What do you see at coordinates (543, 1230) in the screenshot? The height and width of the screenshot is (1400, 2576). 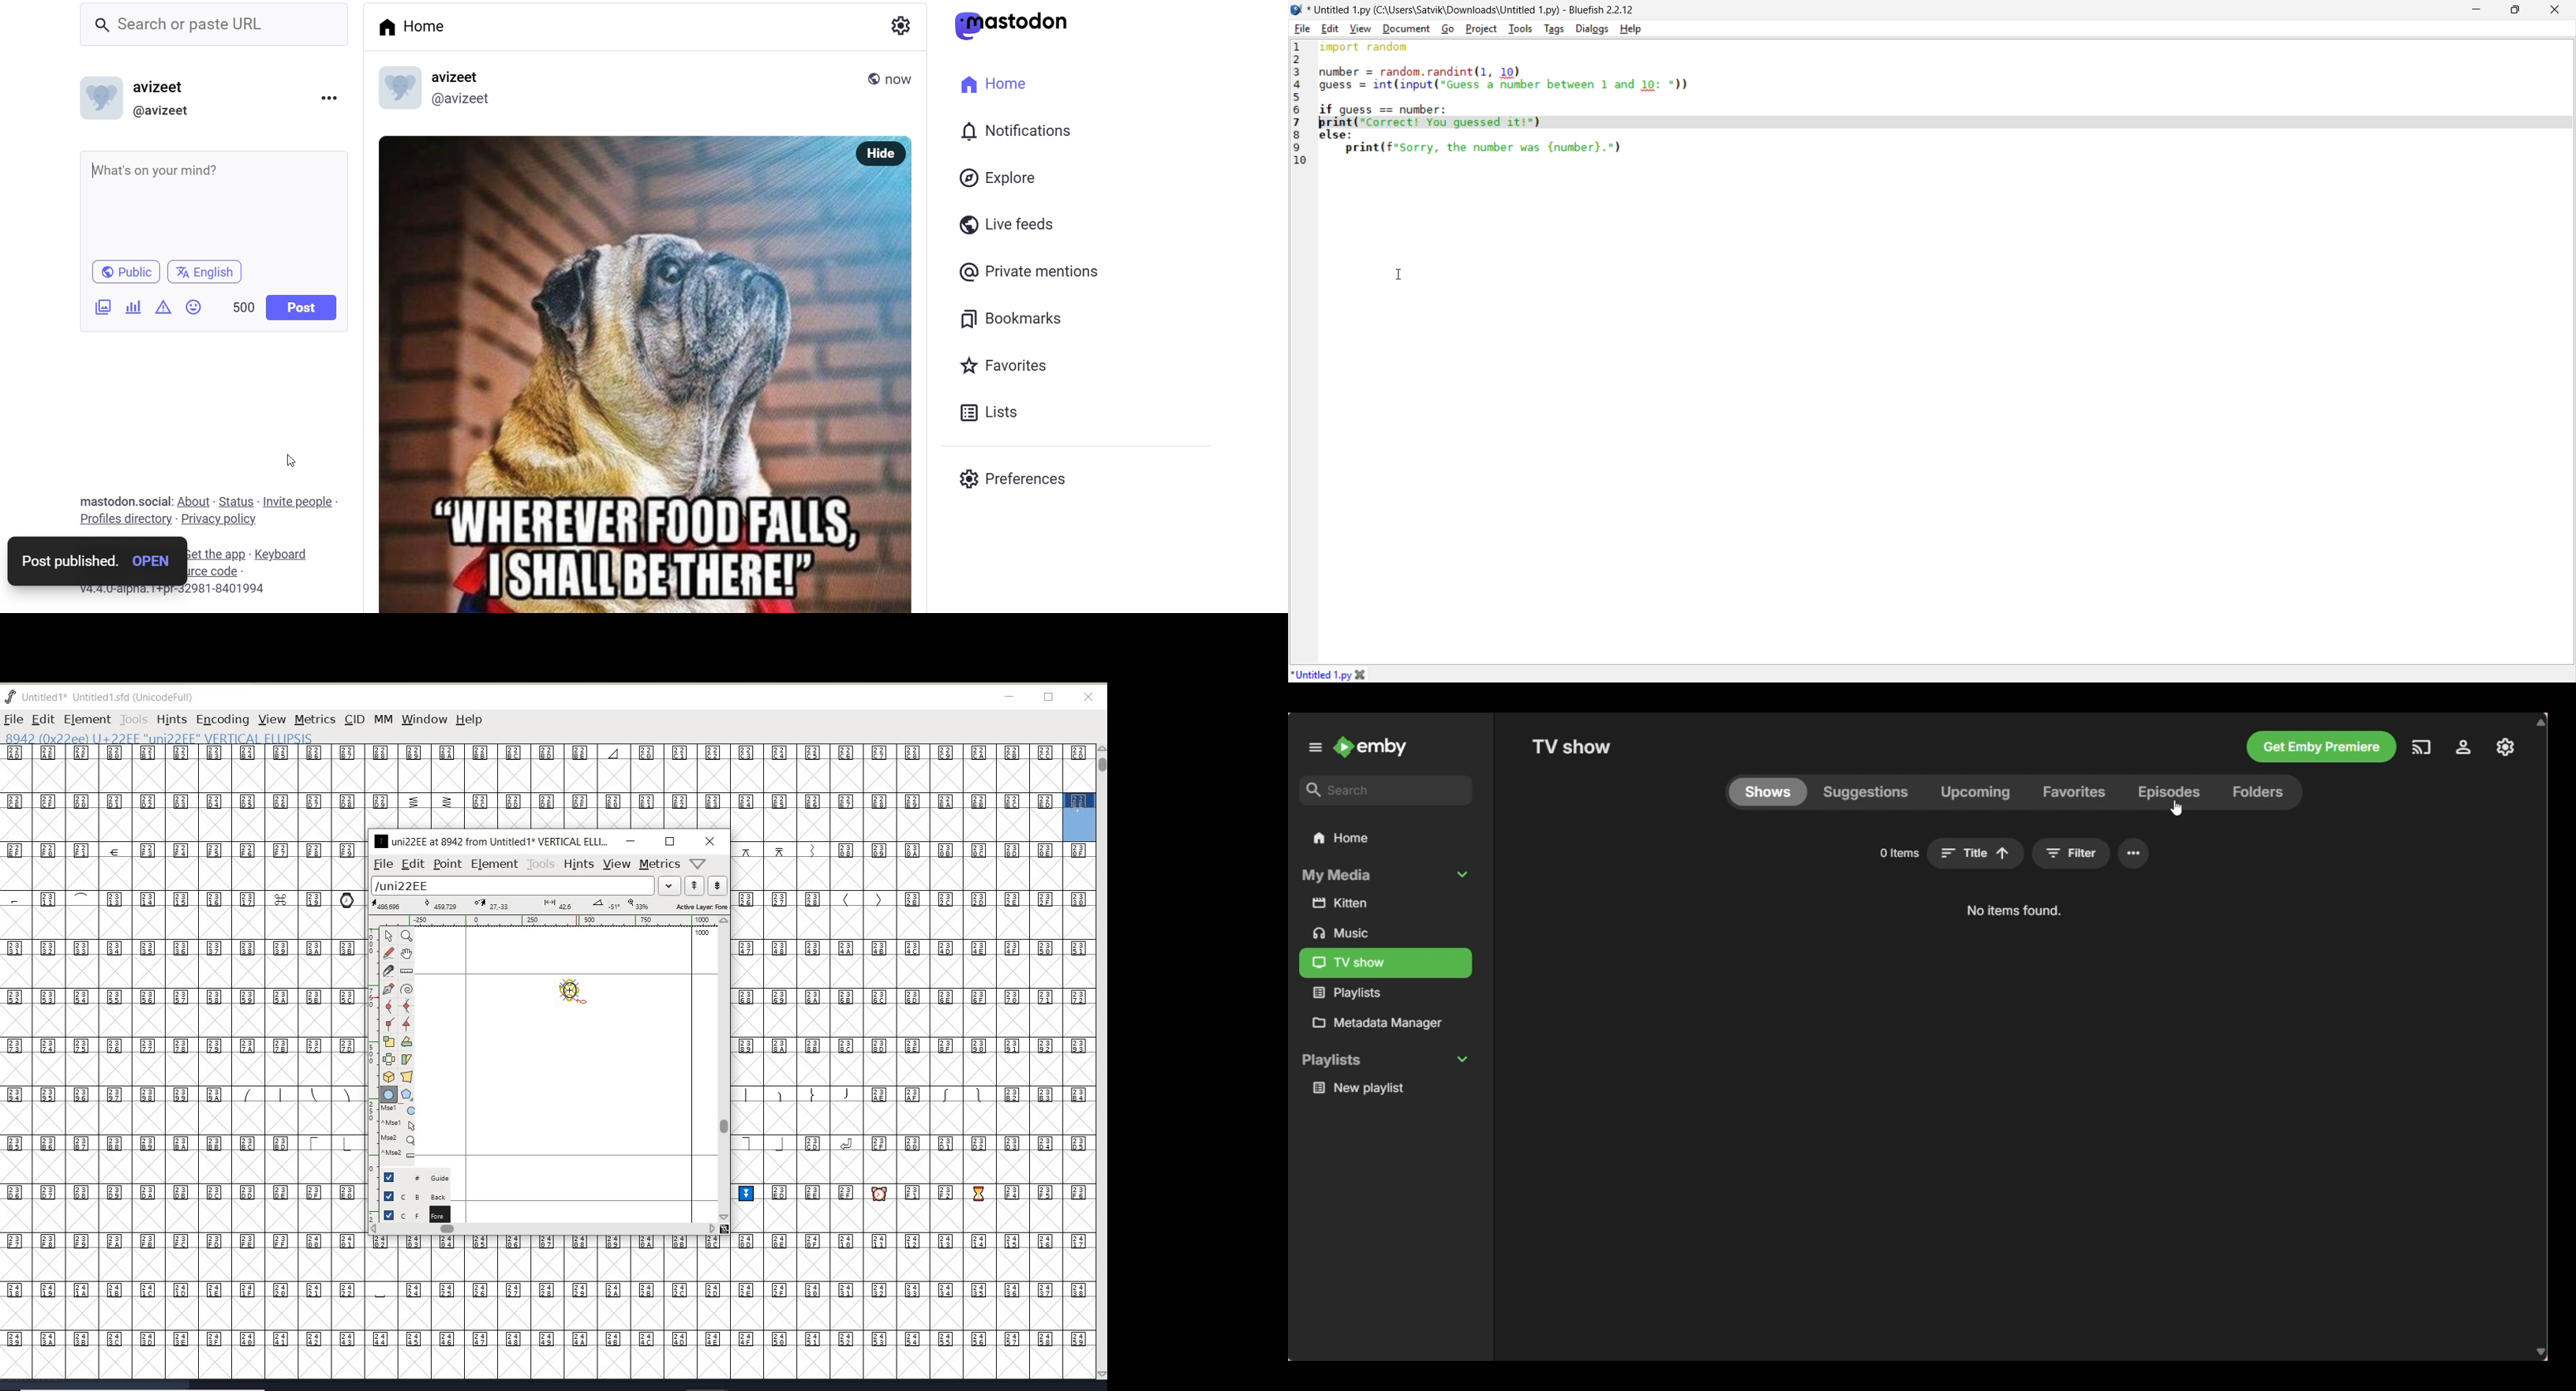 I see `scrollbar` at bounding box center [543, 1230].